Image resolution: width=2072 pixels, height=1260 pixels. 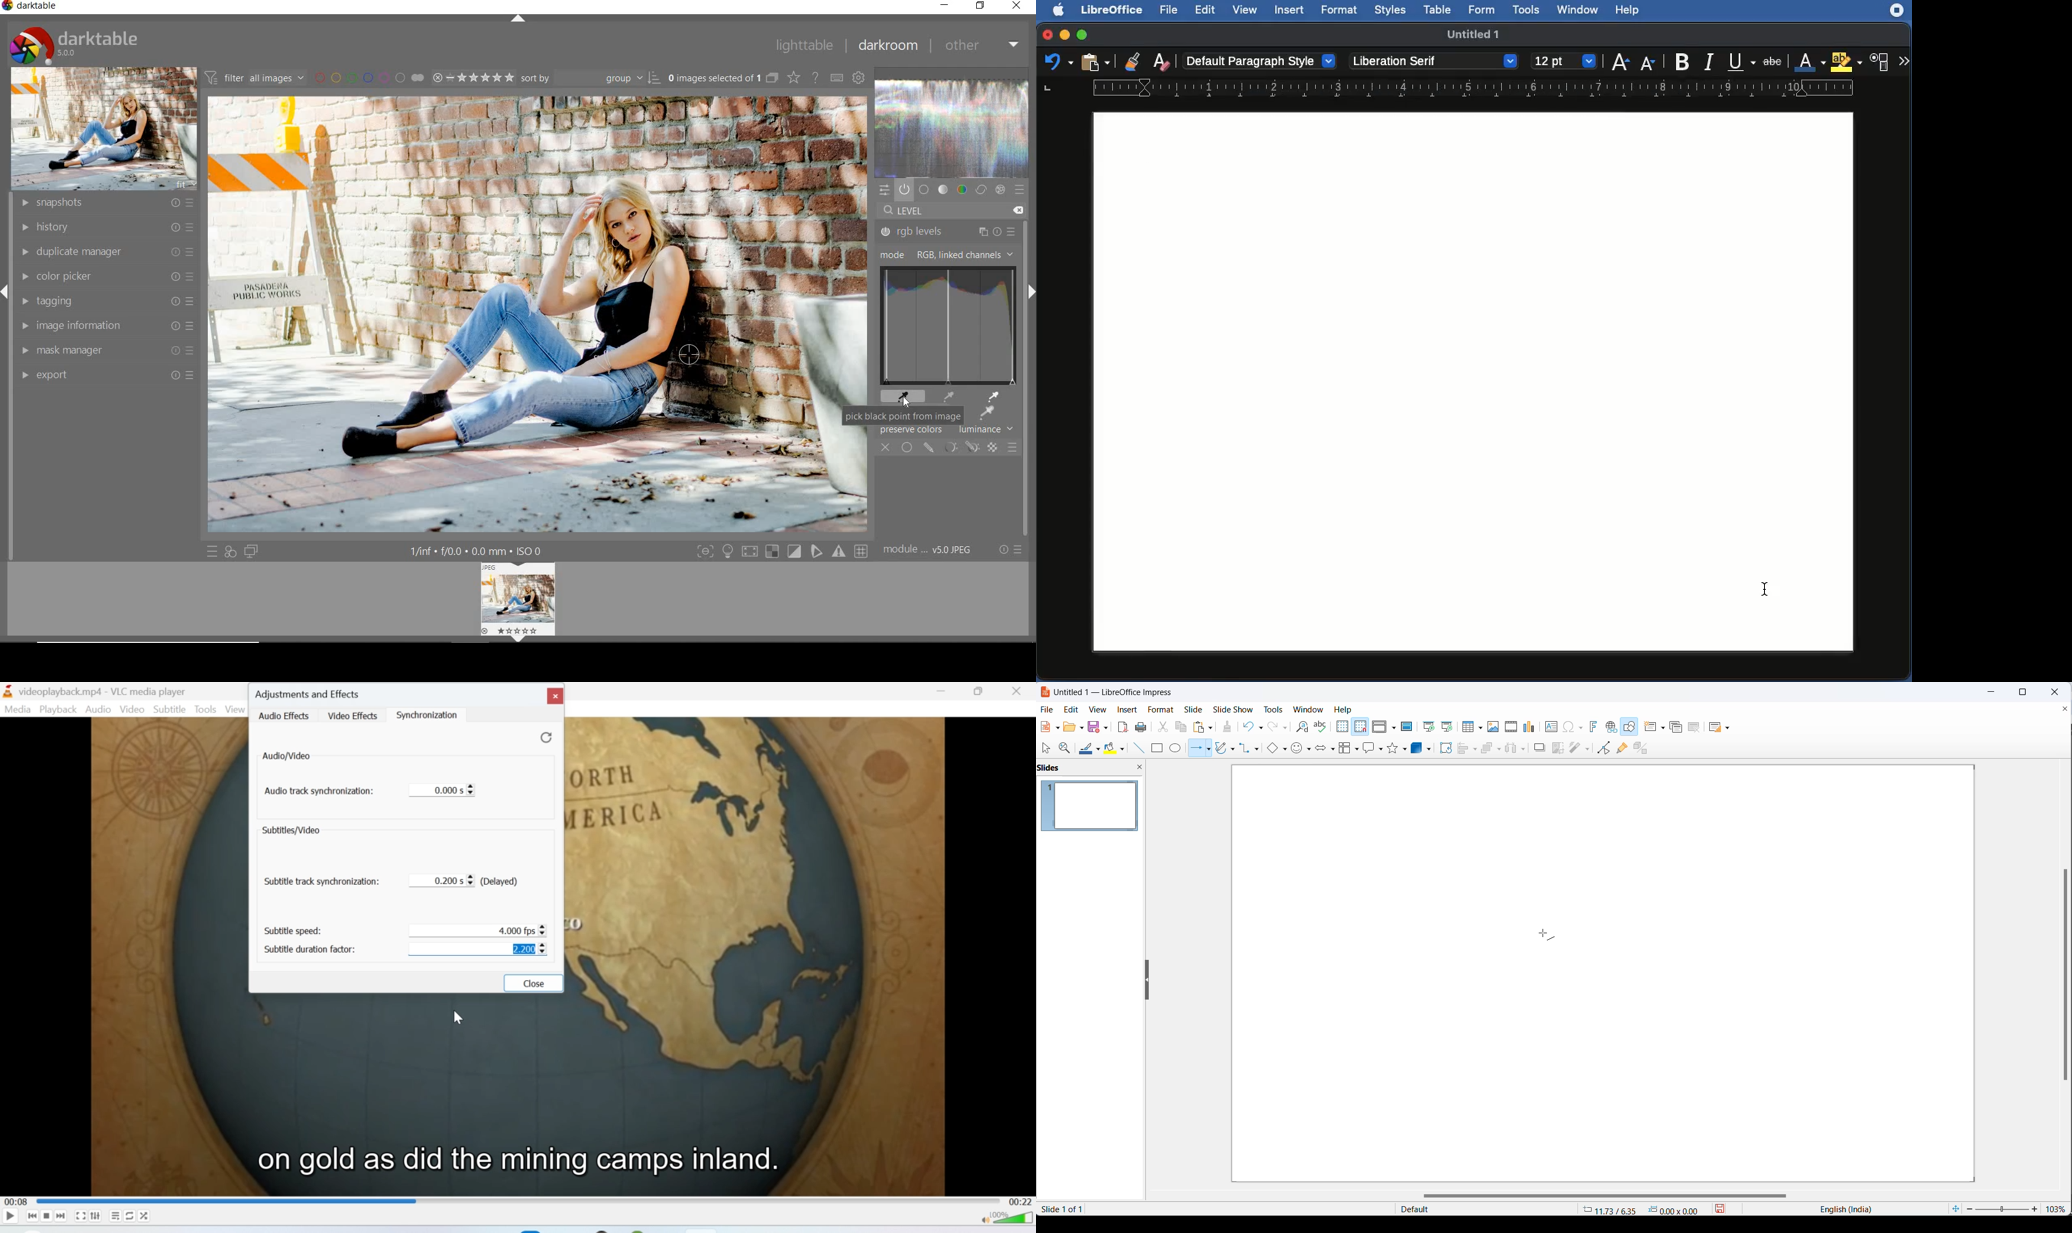 What do you see at coordinates (1579, 749) in the screenshot?
I see `filters` at bounding box center [1579, 749].